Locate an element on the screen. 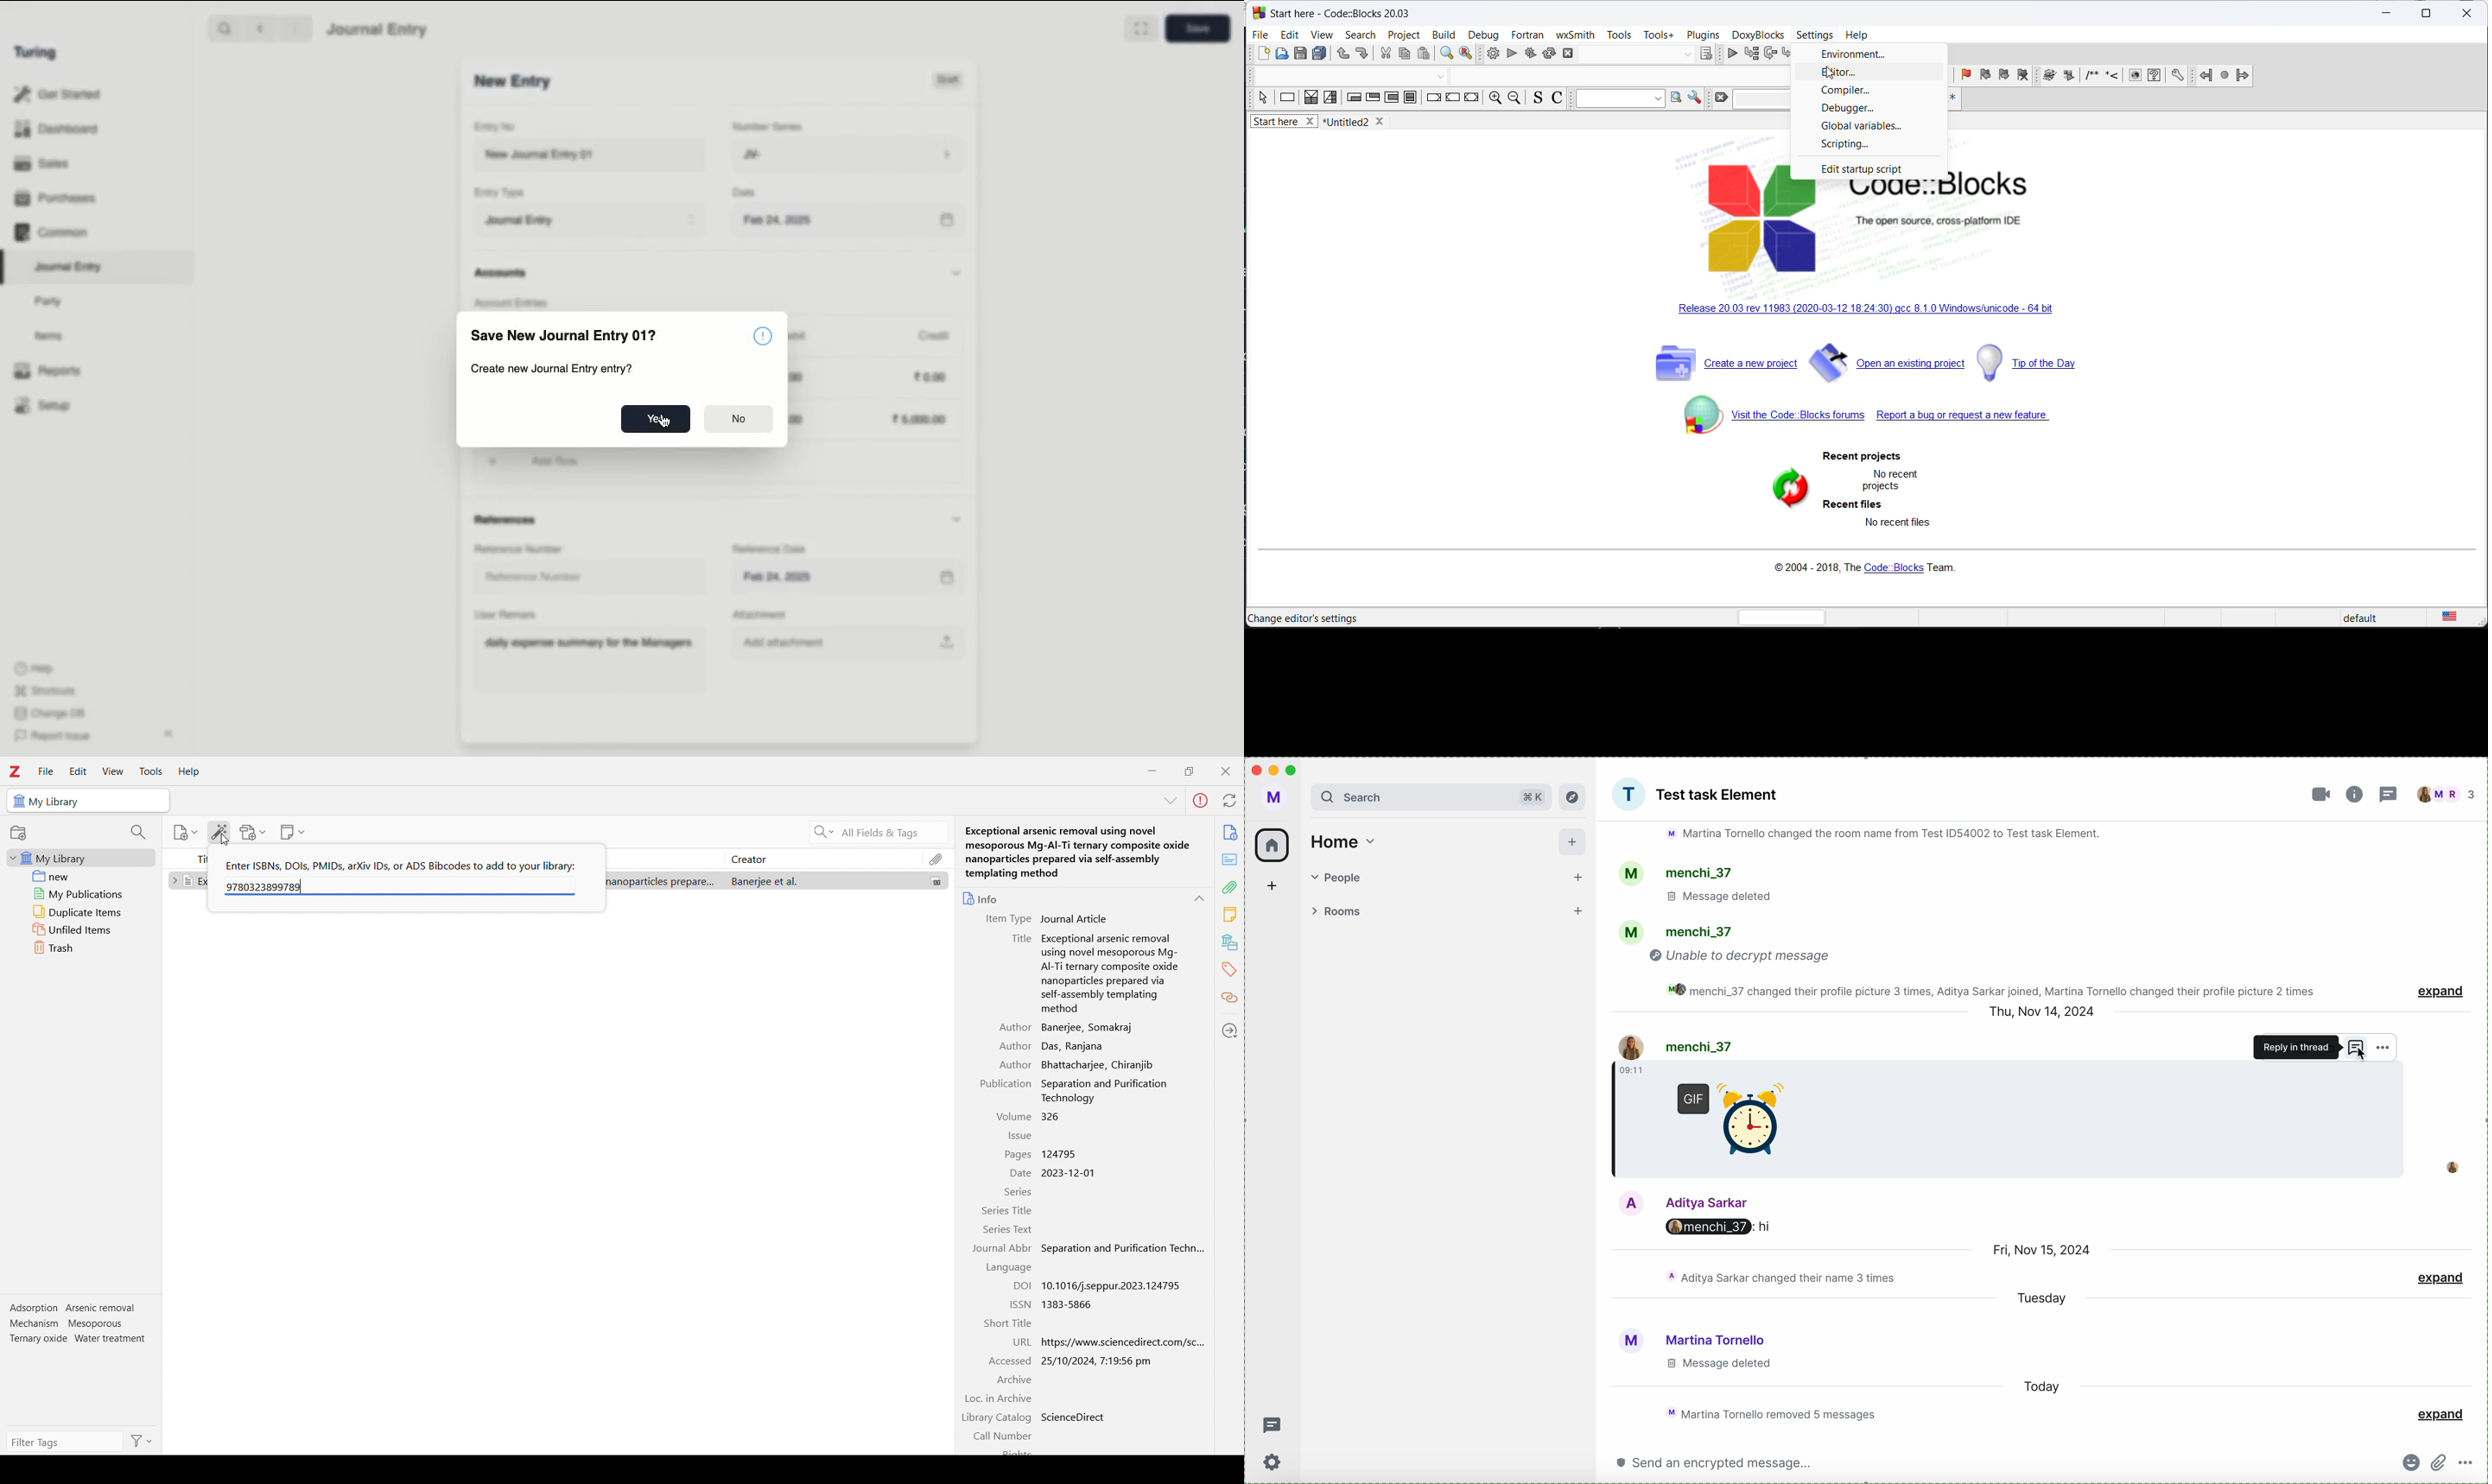  next line is located at coordinates (1770, 54).